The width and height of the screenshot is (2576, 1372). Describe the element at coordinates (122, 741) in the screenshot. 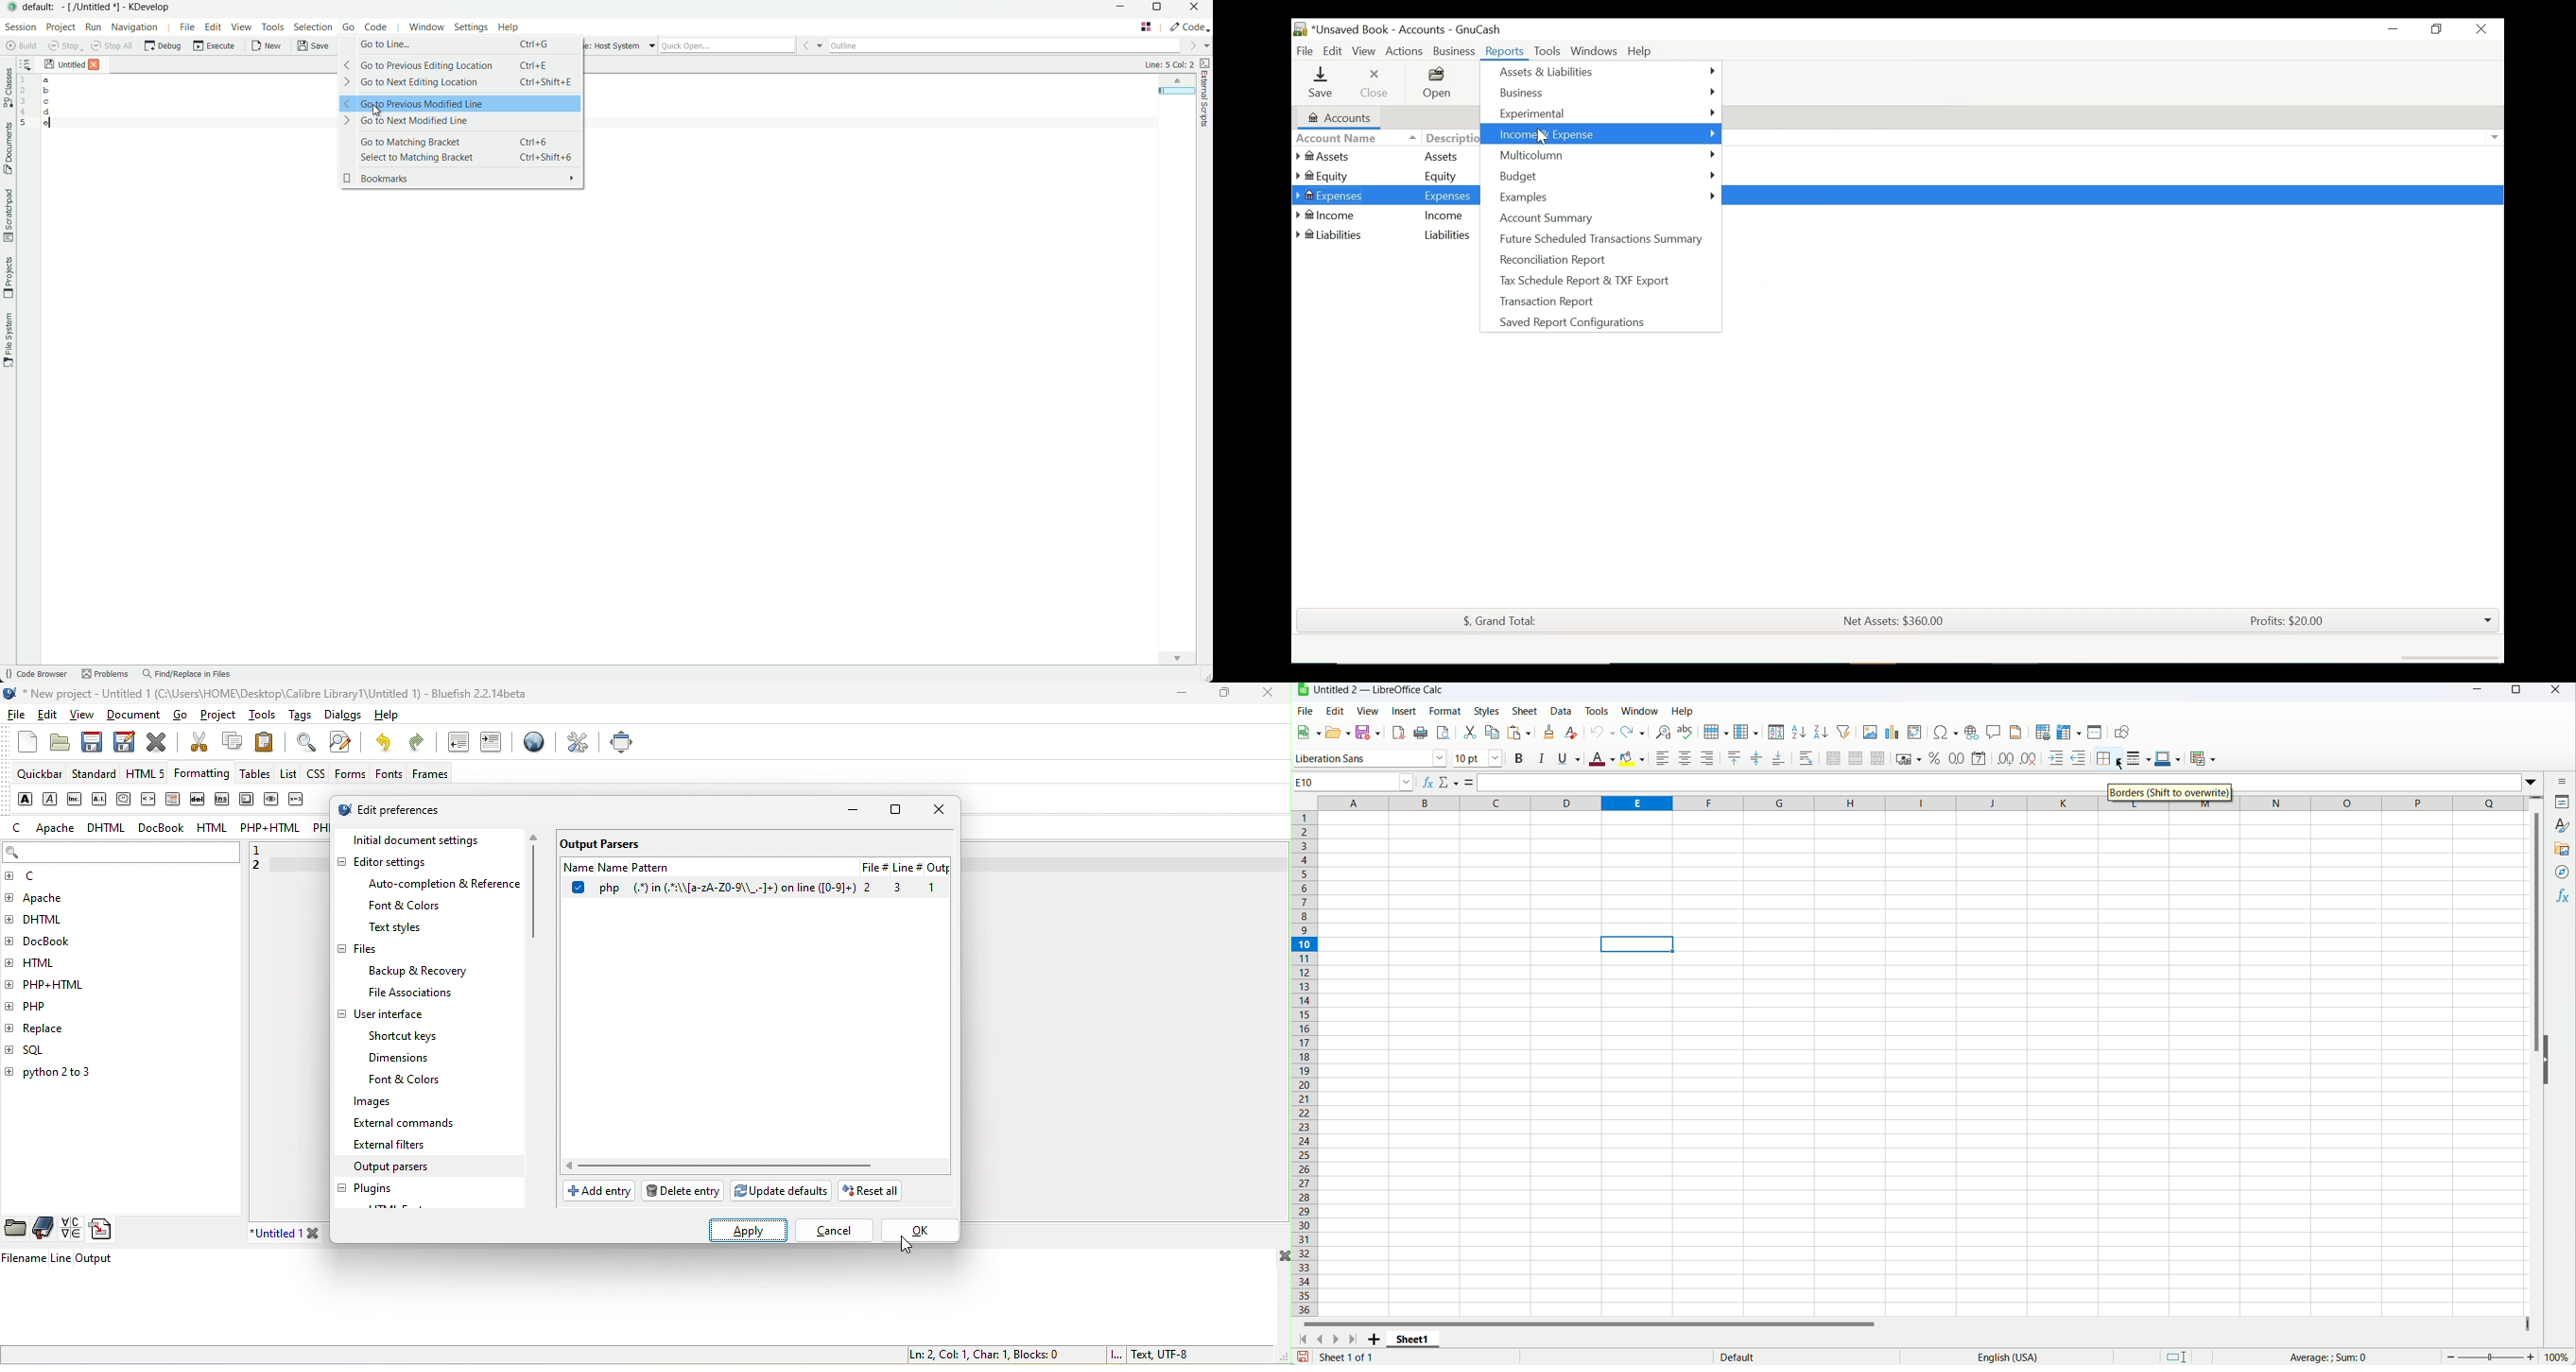

I see `save as` at that location.